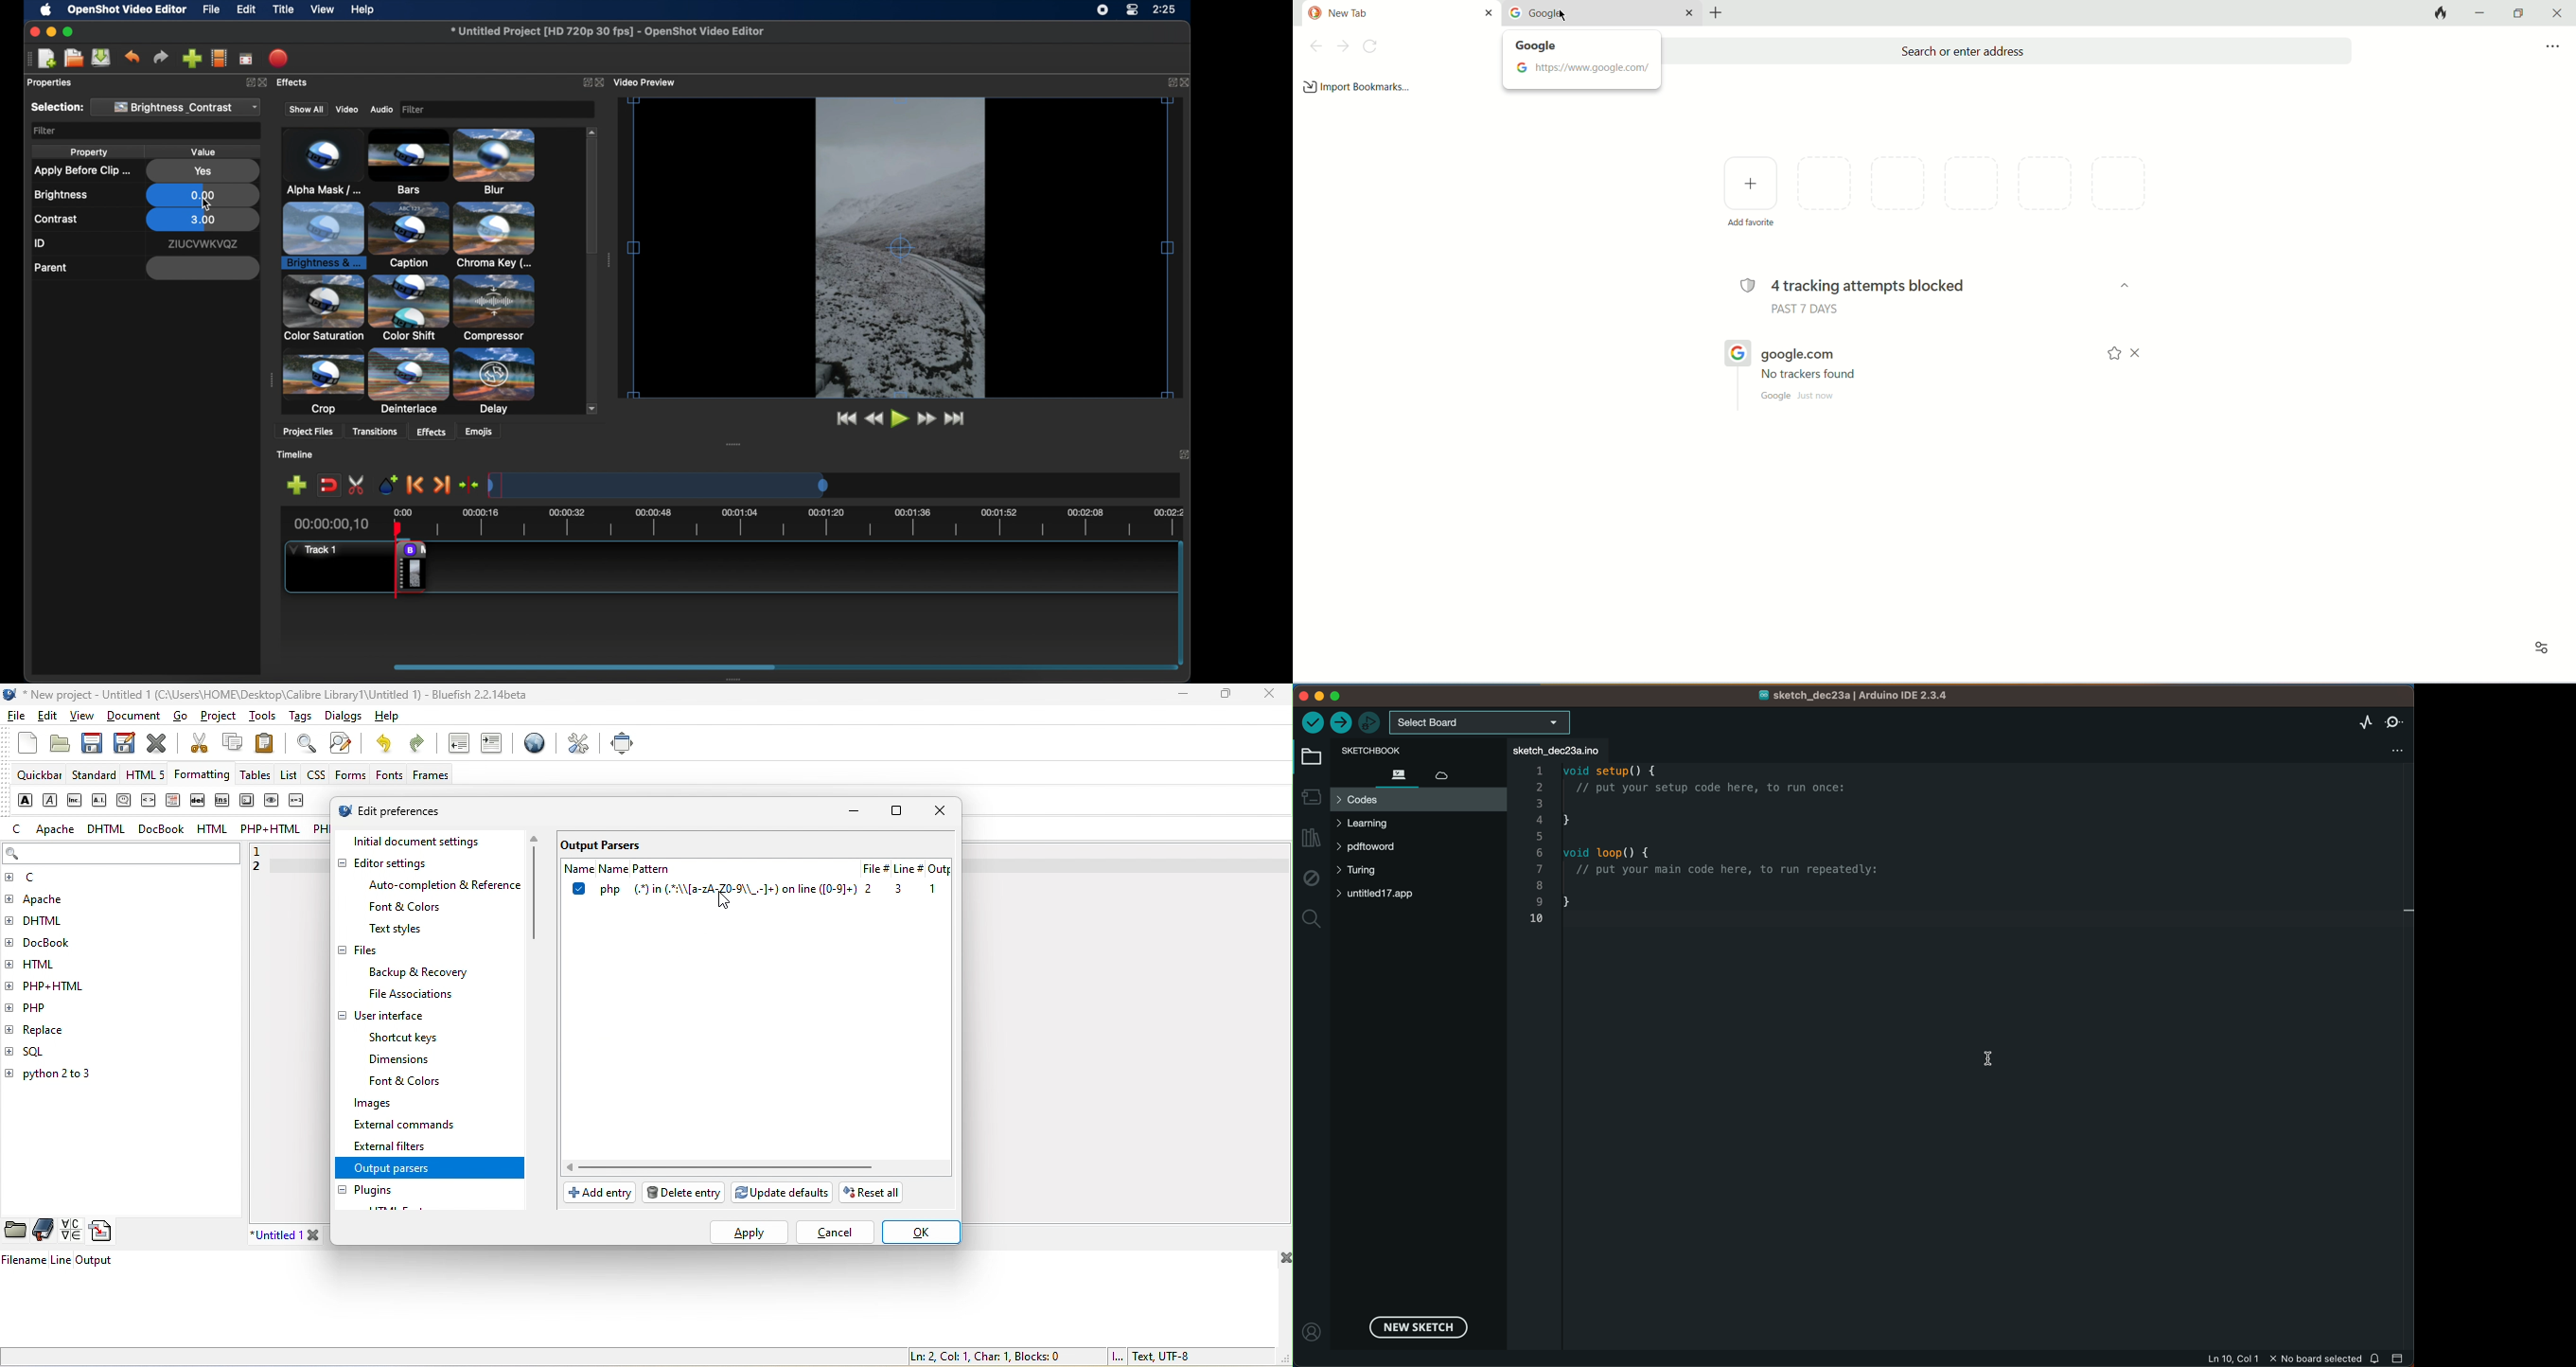 This screenshot has height=1372, width=2576. Describe the element at coordinates (379, 431) in the screenshot. I see `transitions` at that location.